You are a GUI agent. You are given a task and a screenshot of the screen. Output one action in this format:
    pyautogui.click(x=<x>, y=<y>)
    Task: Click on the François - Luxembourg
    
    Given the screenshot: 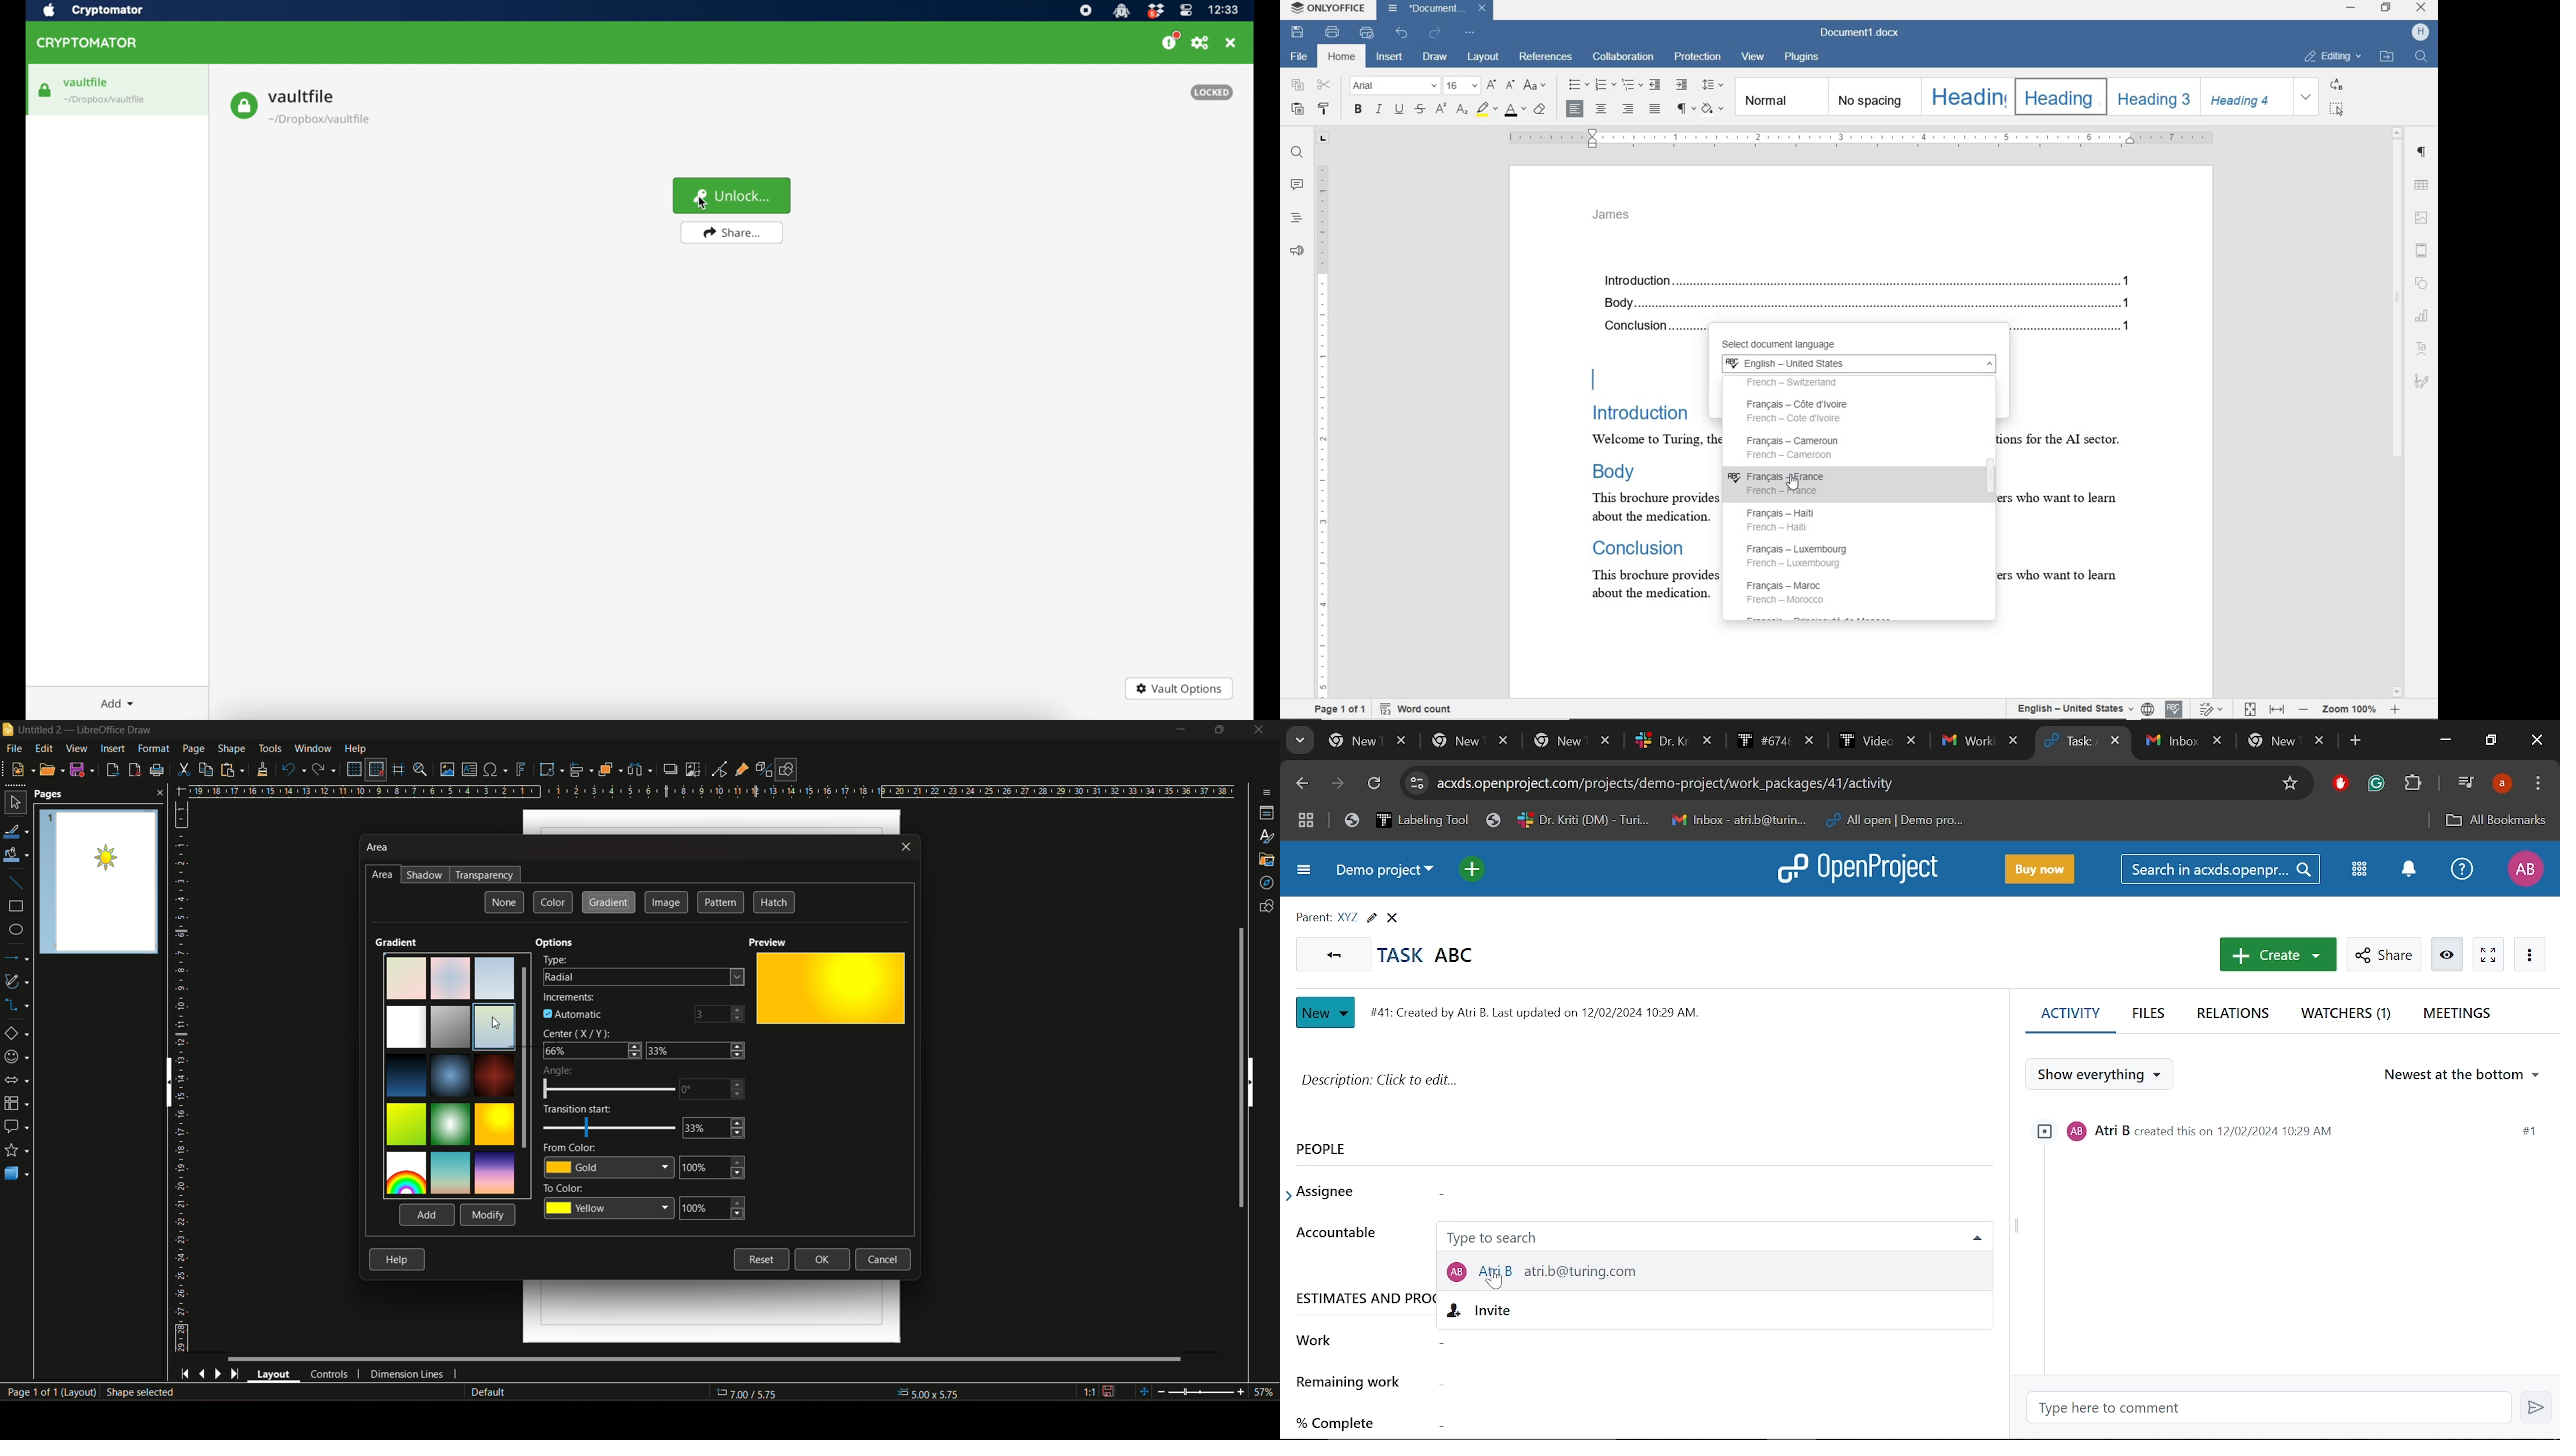 What is the action you would take?
    pyautogui.click(x=1806, y=556)
    